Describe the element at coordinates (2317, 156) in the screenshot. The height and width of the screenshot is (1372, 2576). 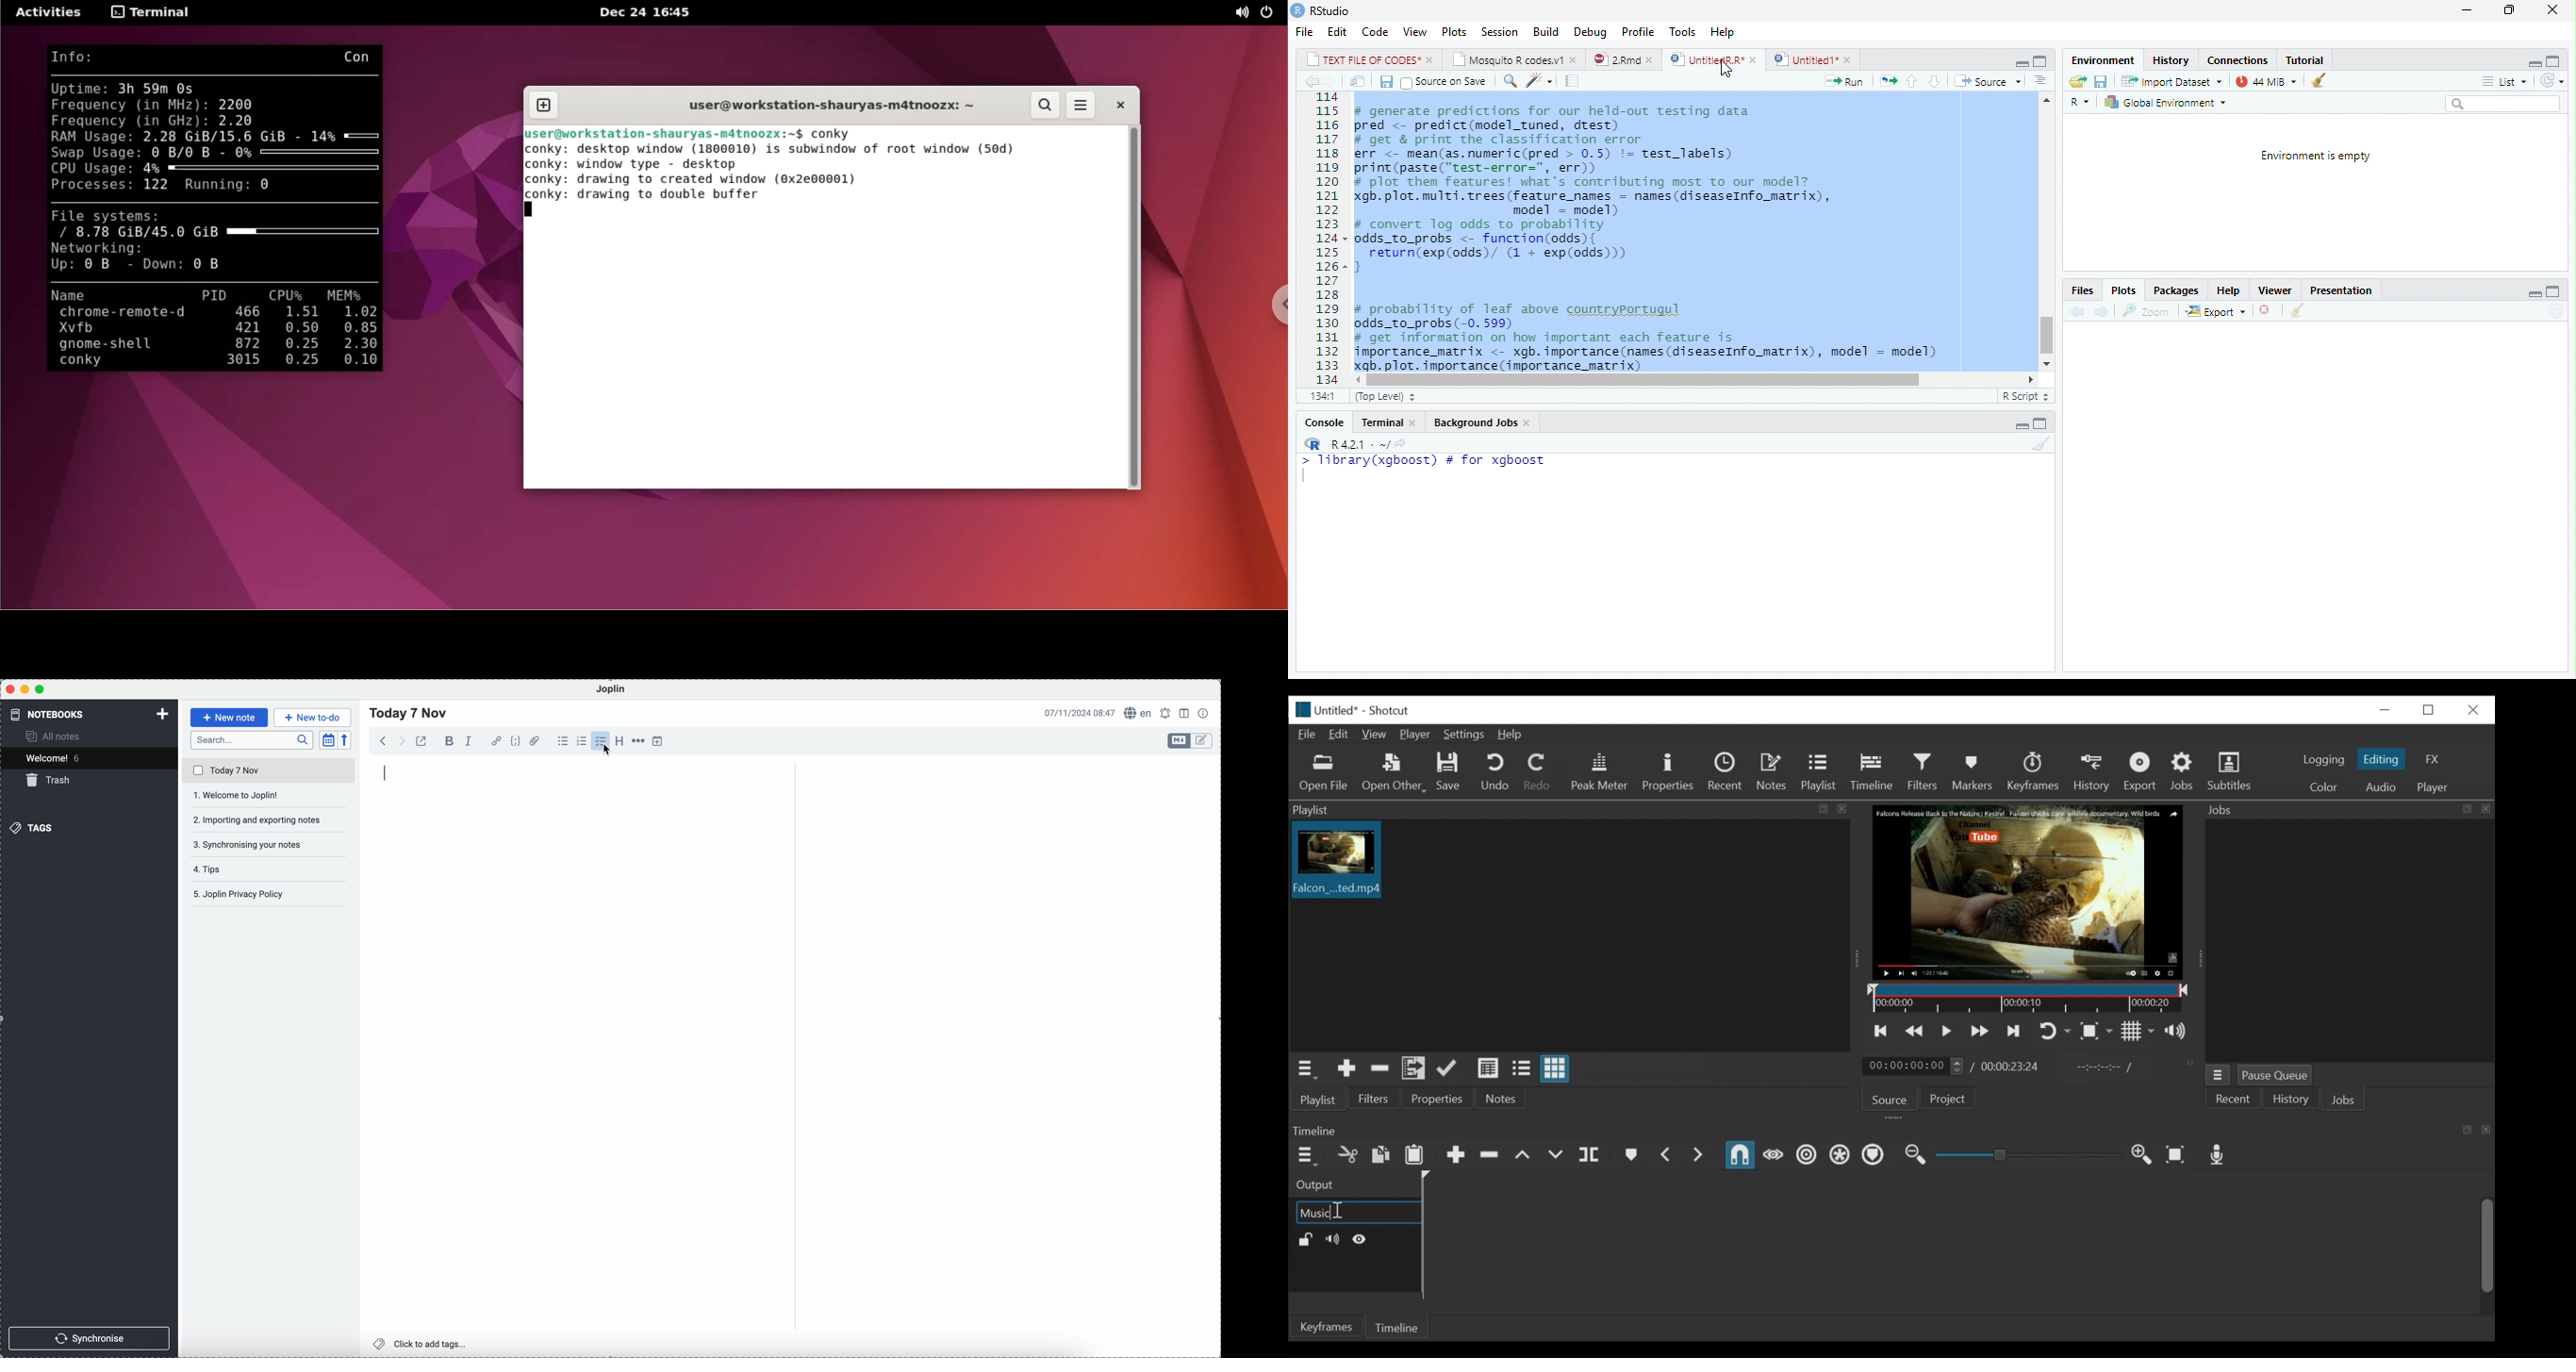
I see `Environment is empty` at that location.